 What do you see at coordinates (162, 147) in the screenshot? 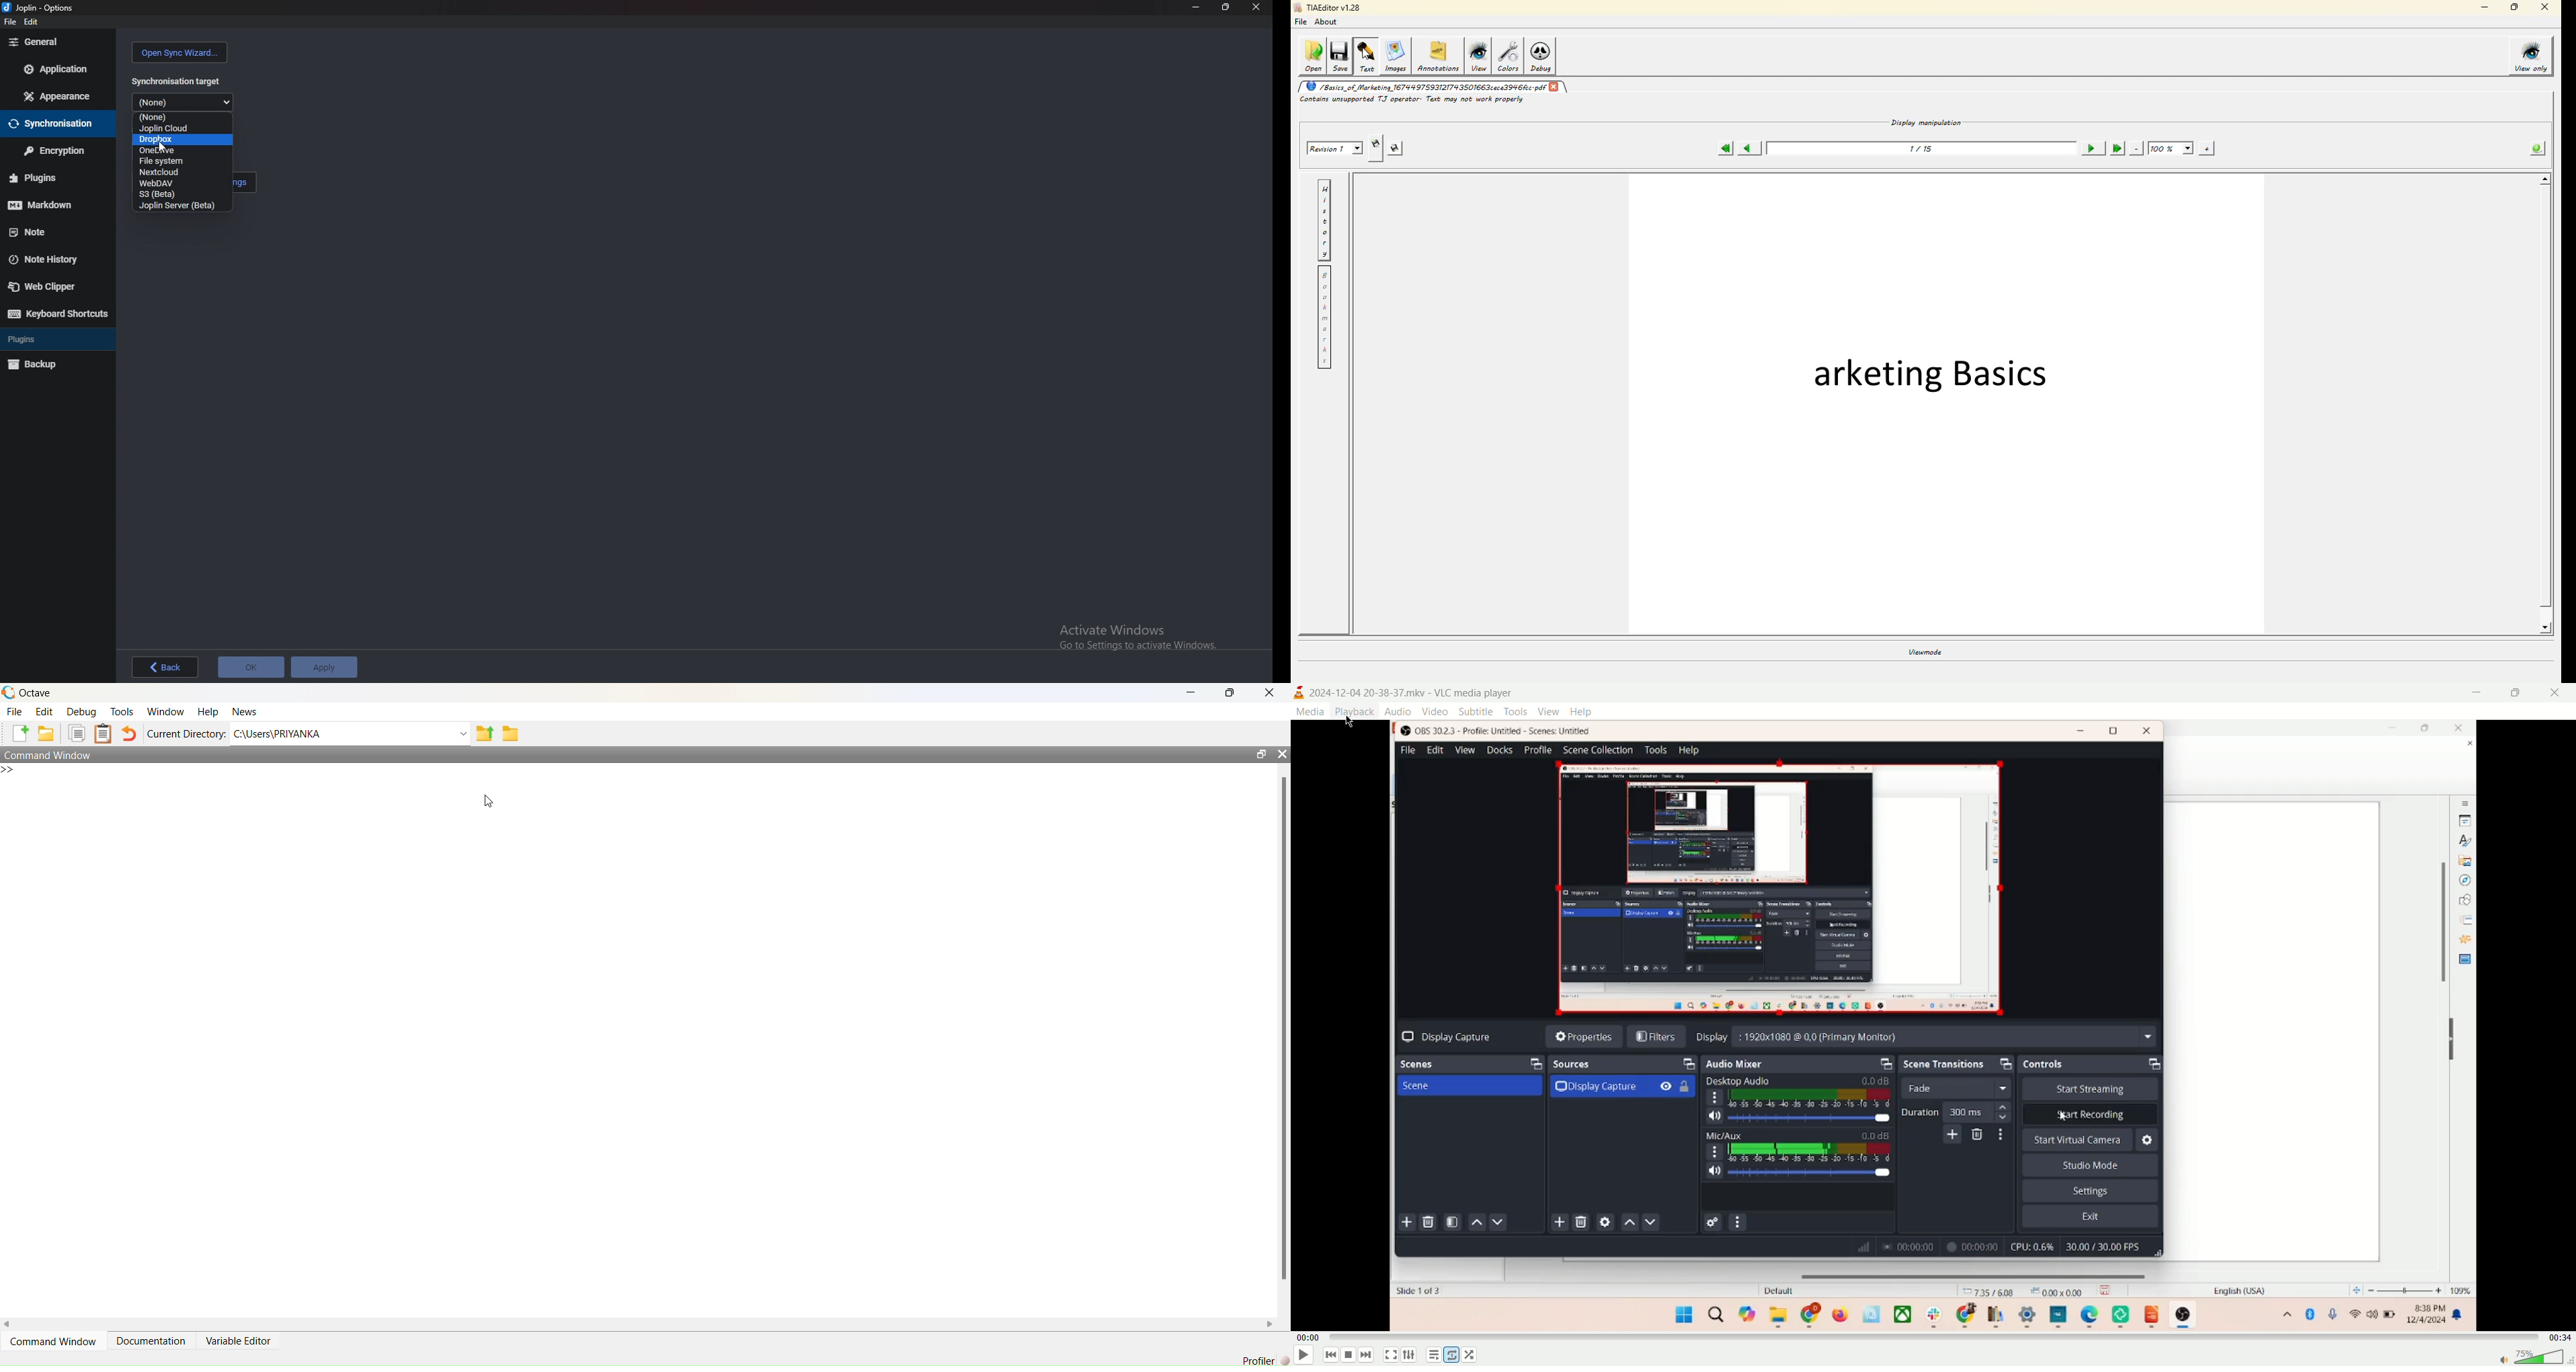
I see `cursor` at bounding box center [162, 147].